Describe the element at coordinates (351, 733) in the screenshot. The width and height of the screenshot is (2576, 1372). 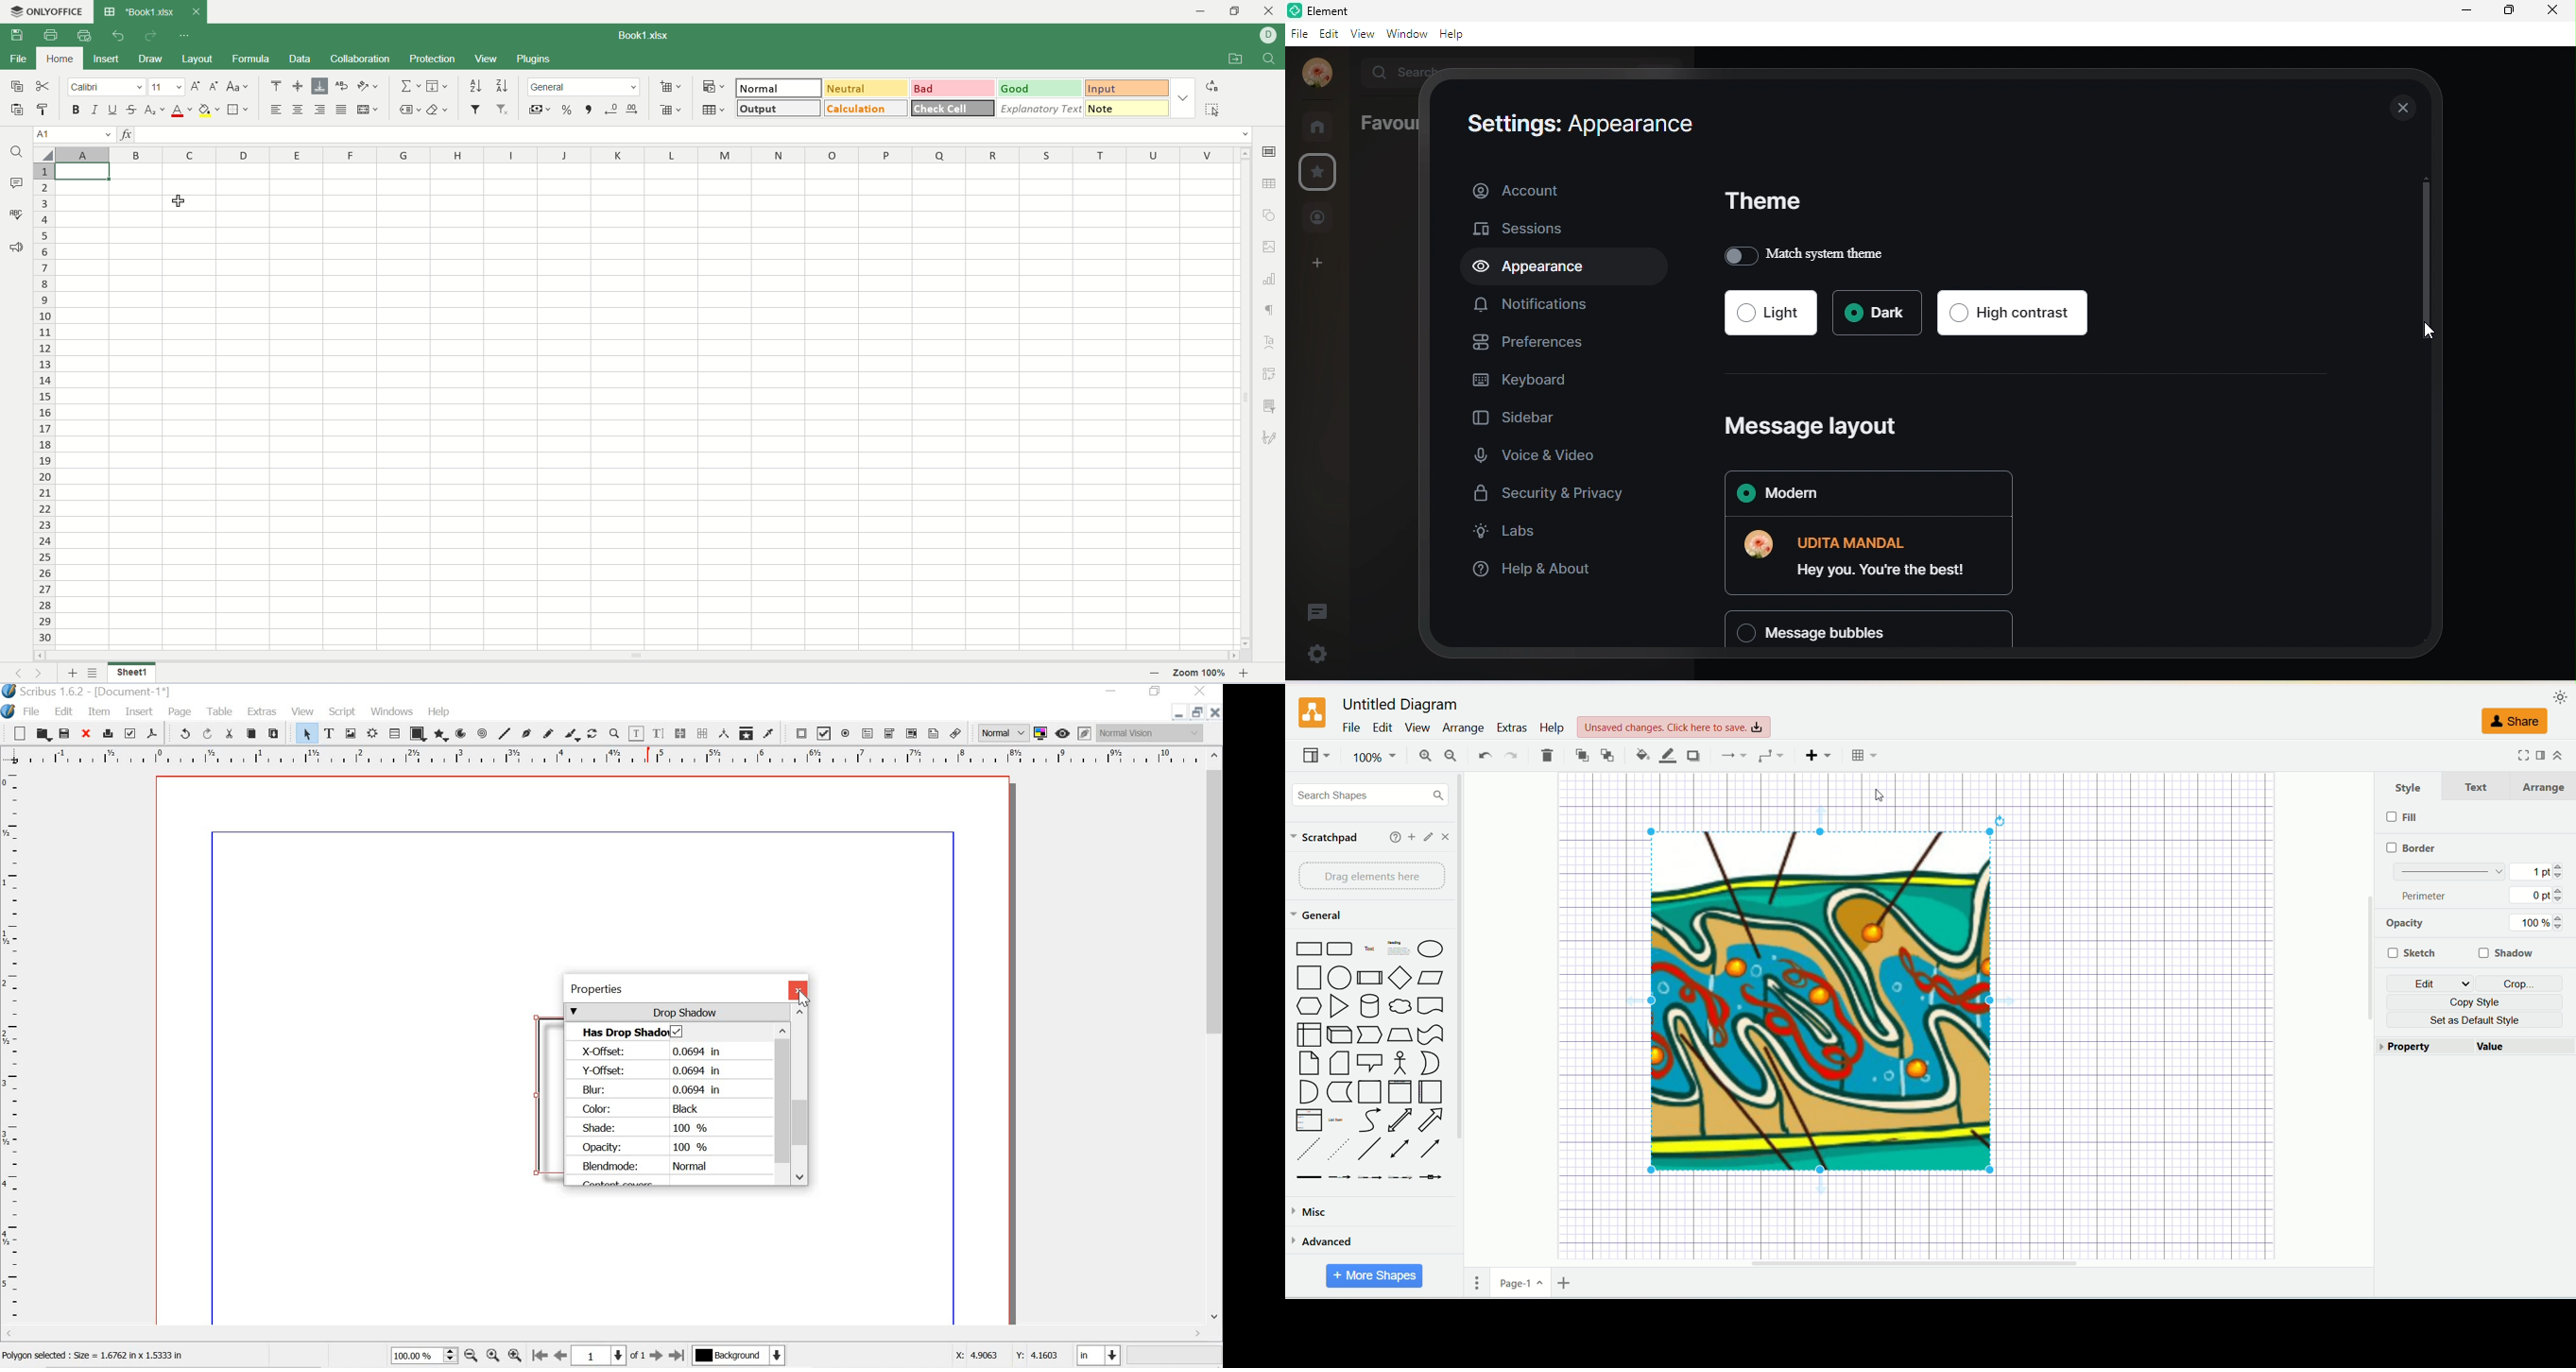
I see `image frame` at that location.